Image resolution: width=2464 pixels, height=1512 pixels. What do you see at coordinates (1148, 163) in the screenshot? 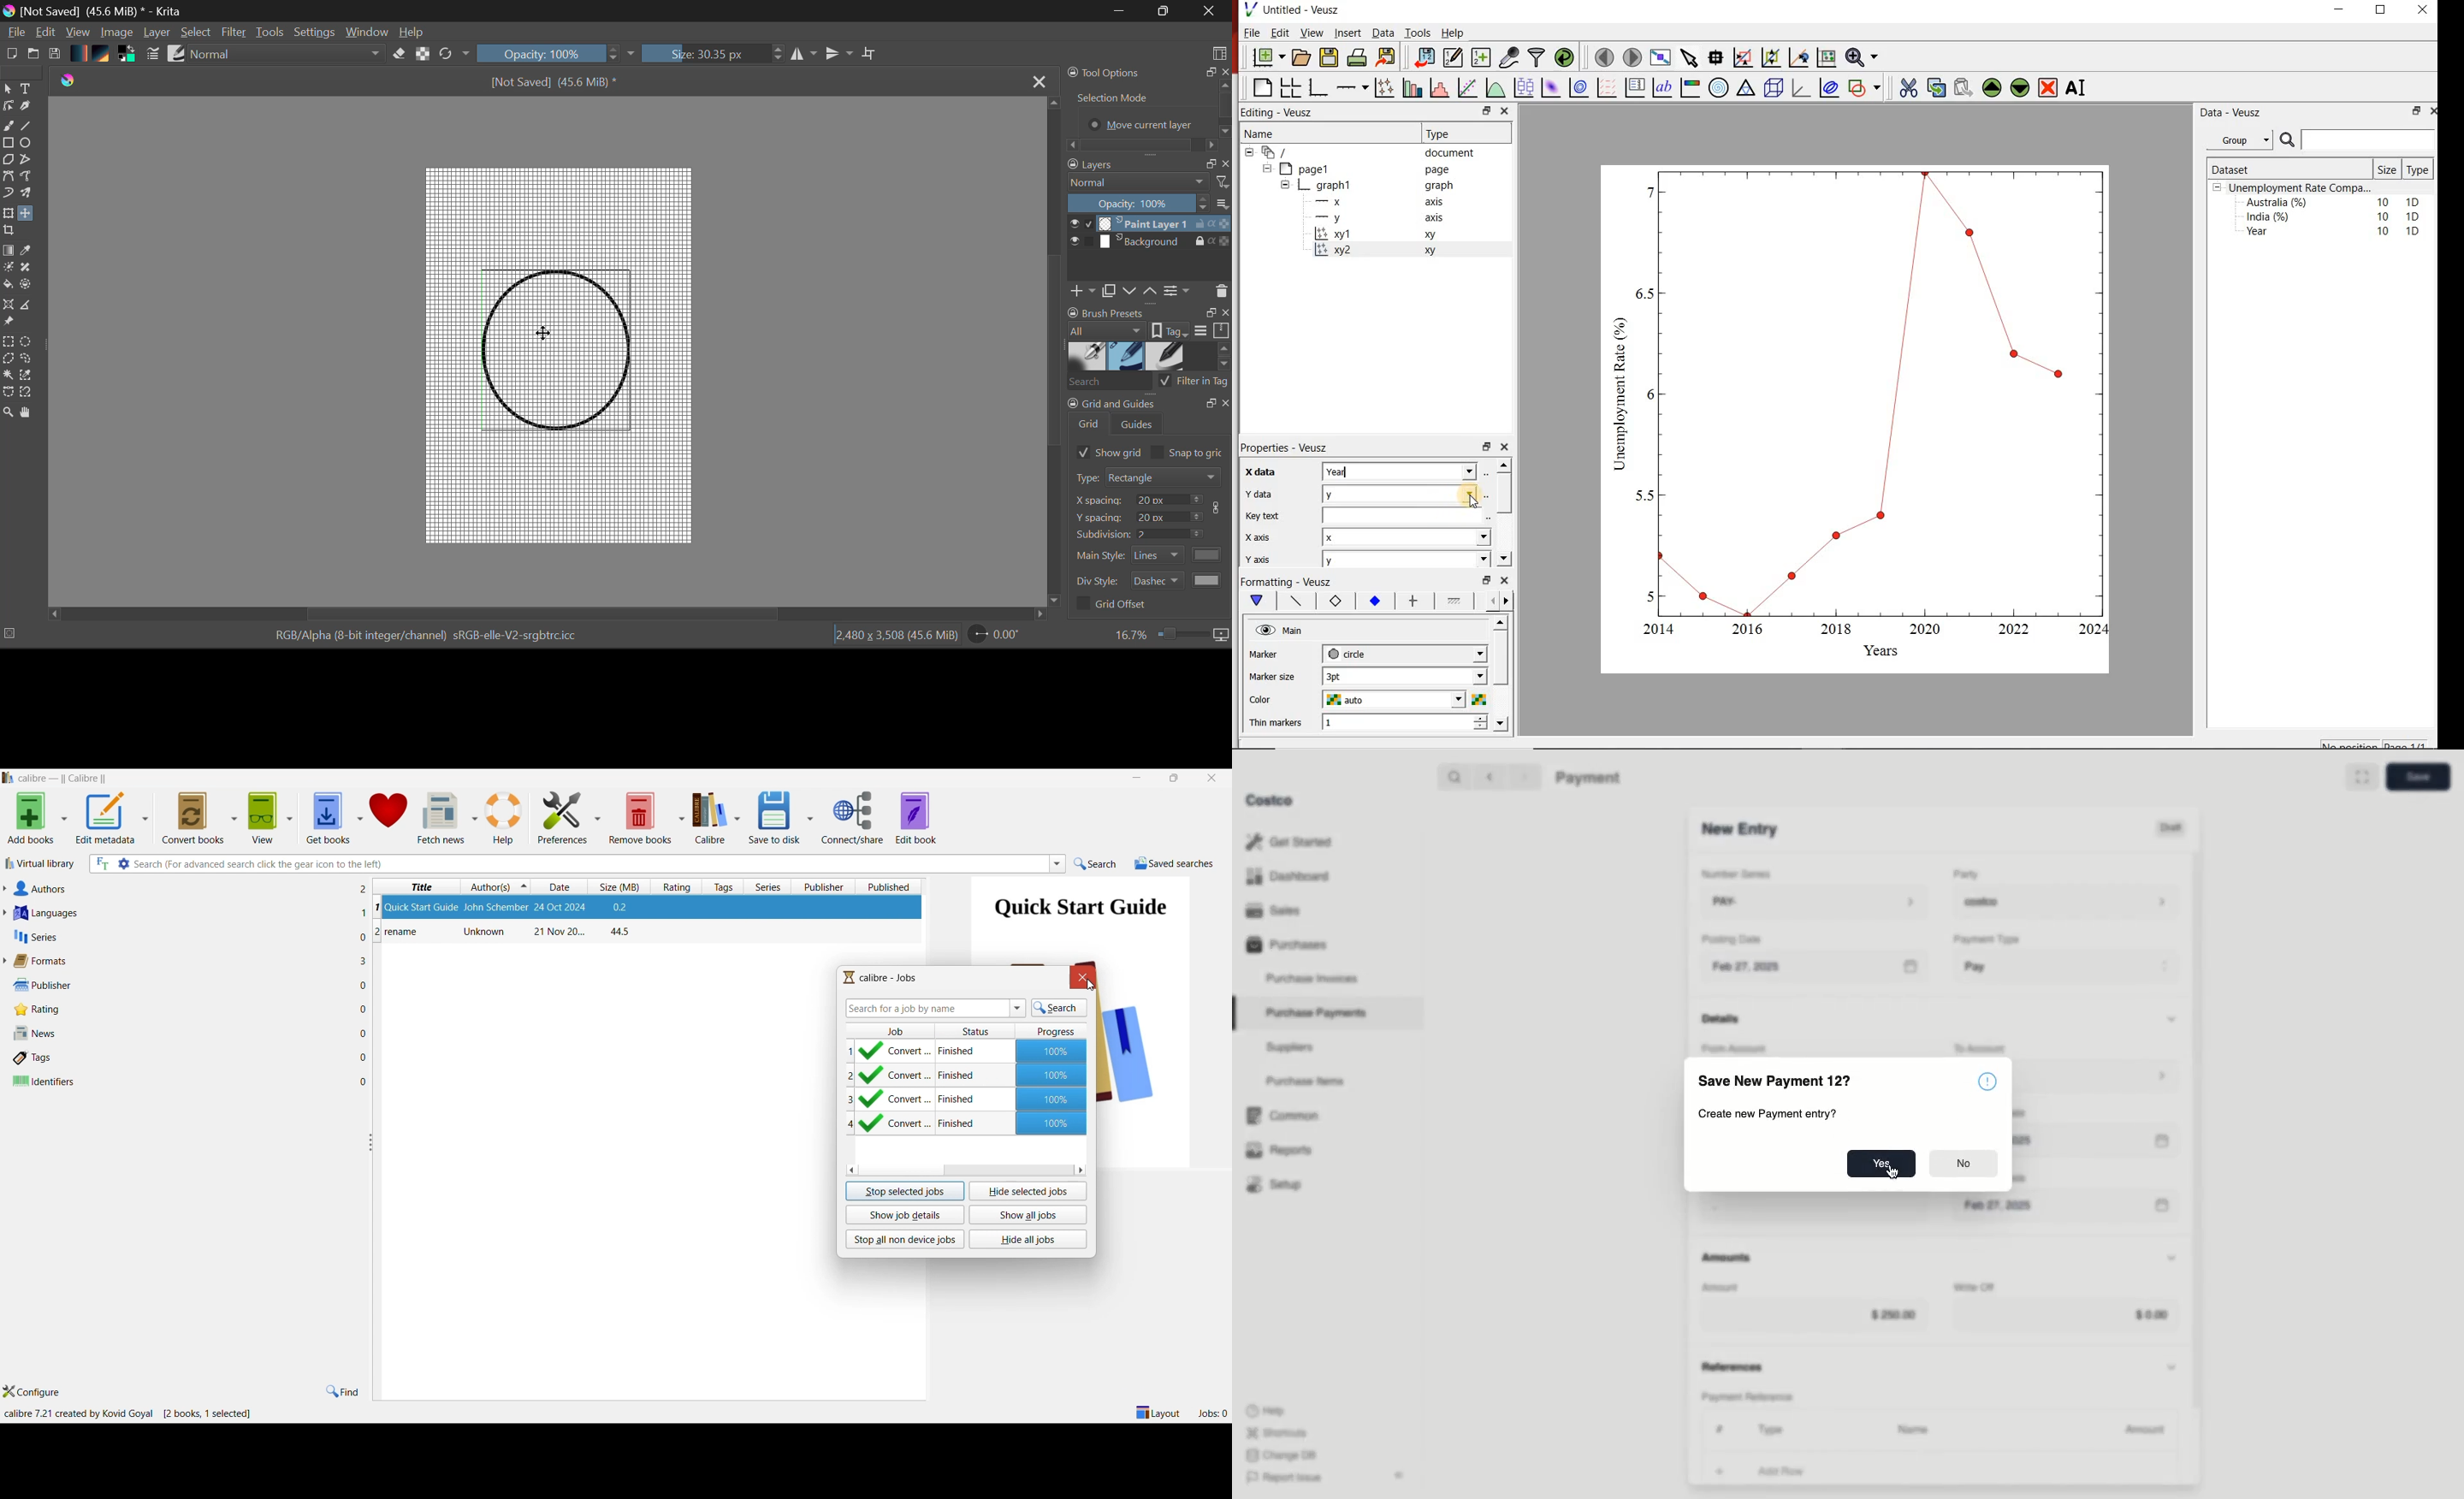
I see `Layers Docket Tab` at bounding box center [1148, 163].